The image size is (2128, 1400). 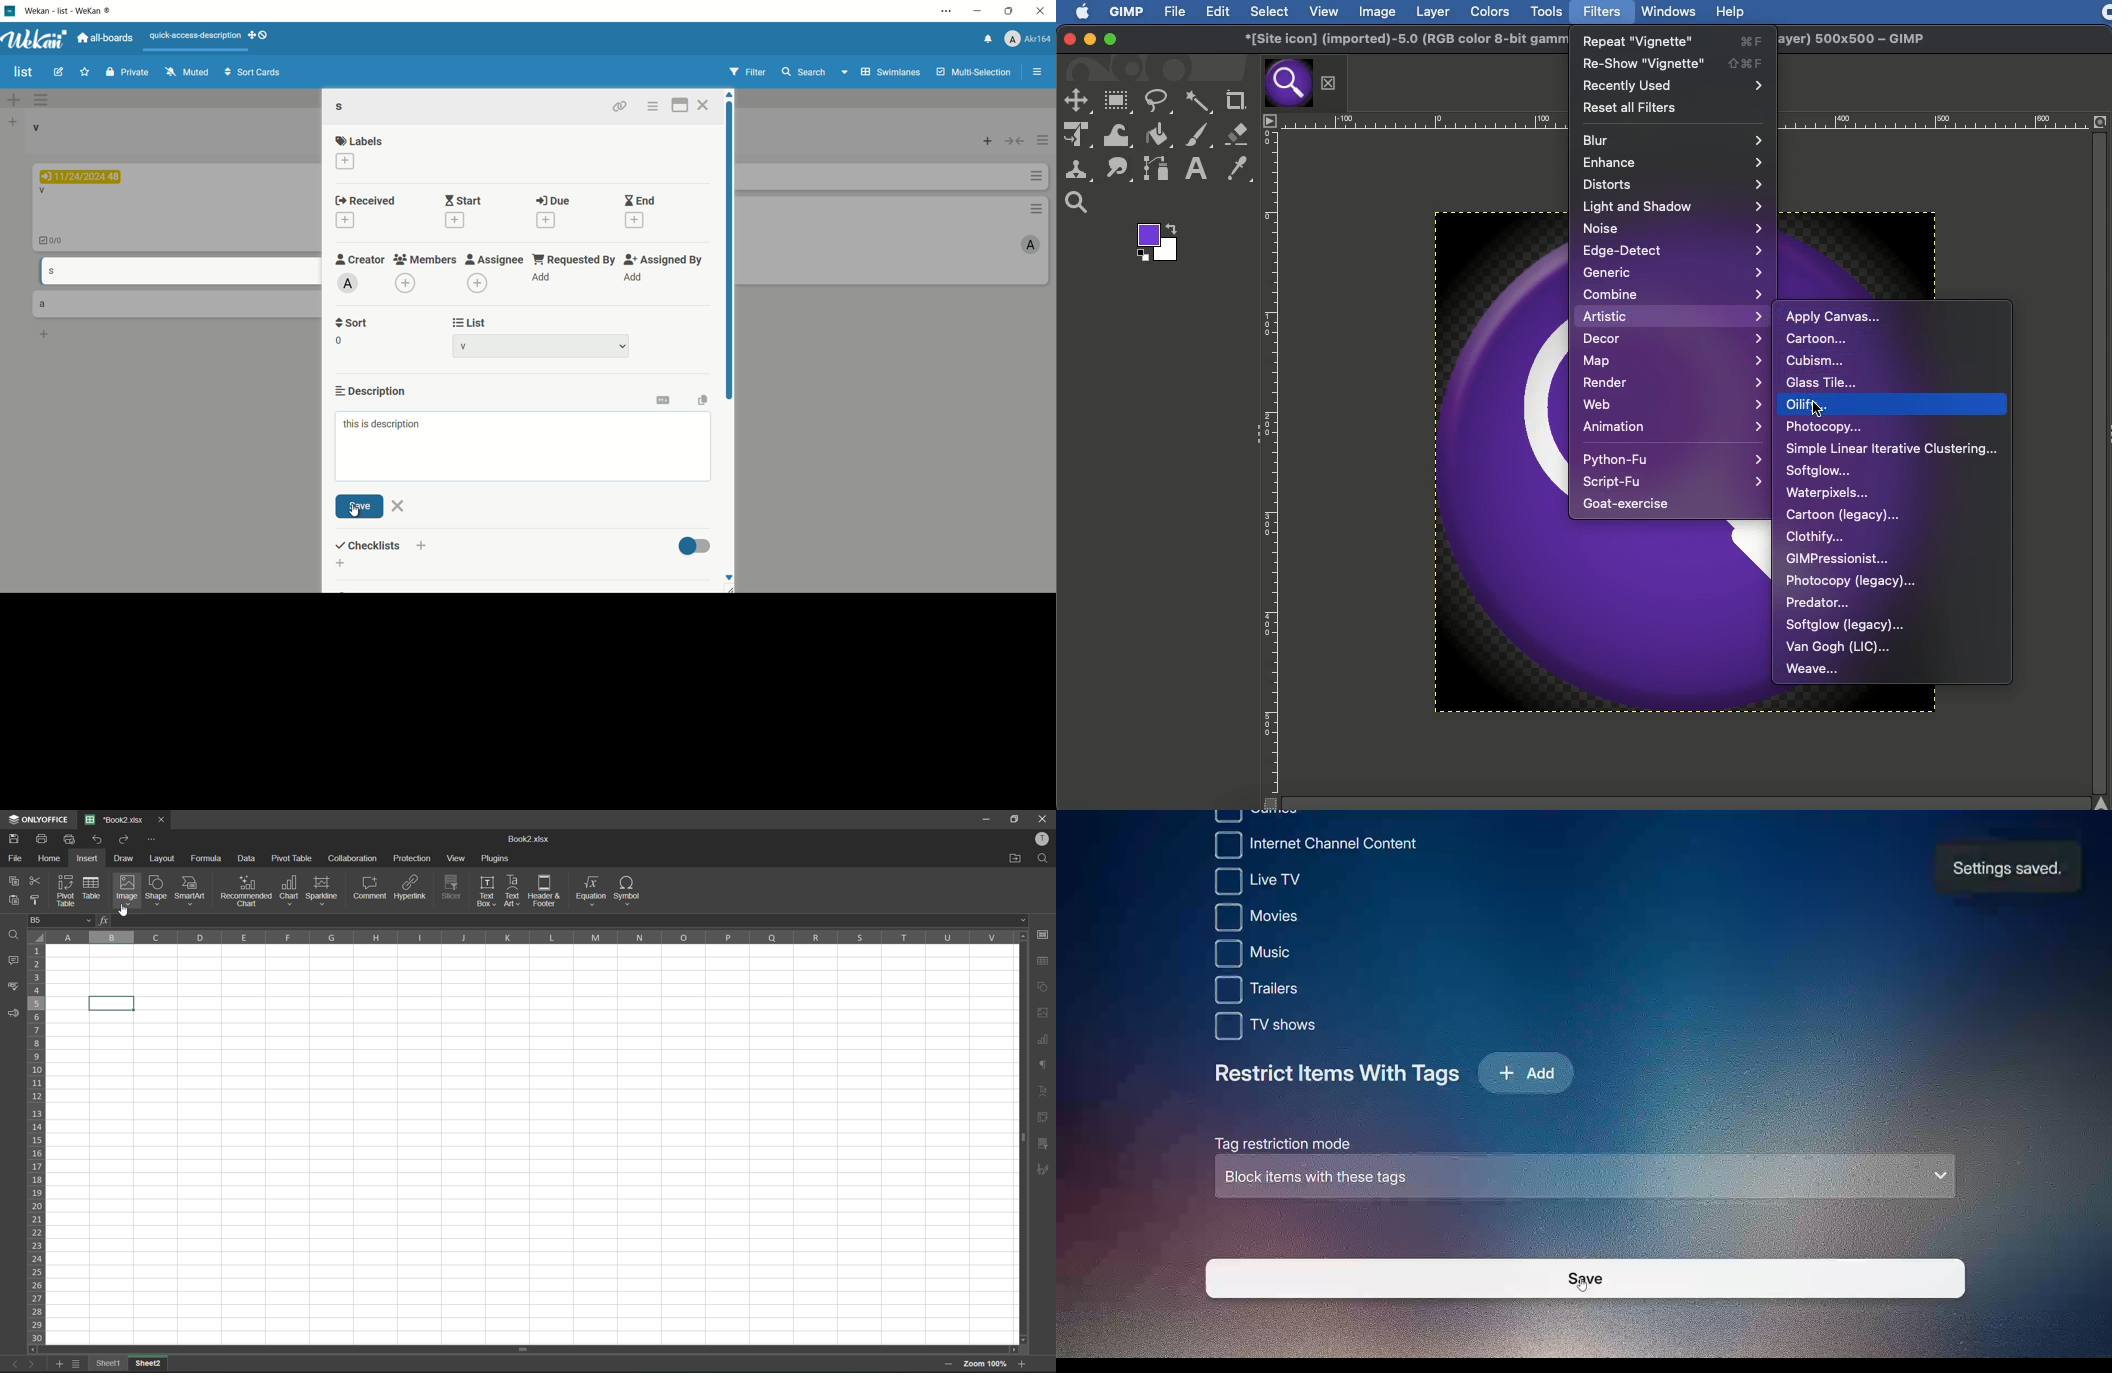 I want to click on find, so click(x=15, y=935).